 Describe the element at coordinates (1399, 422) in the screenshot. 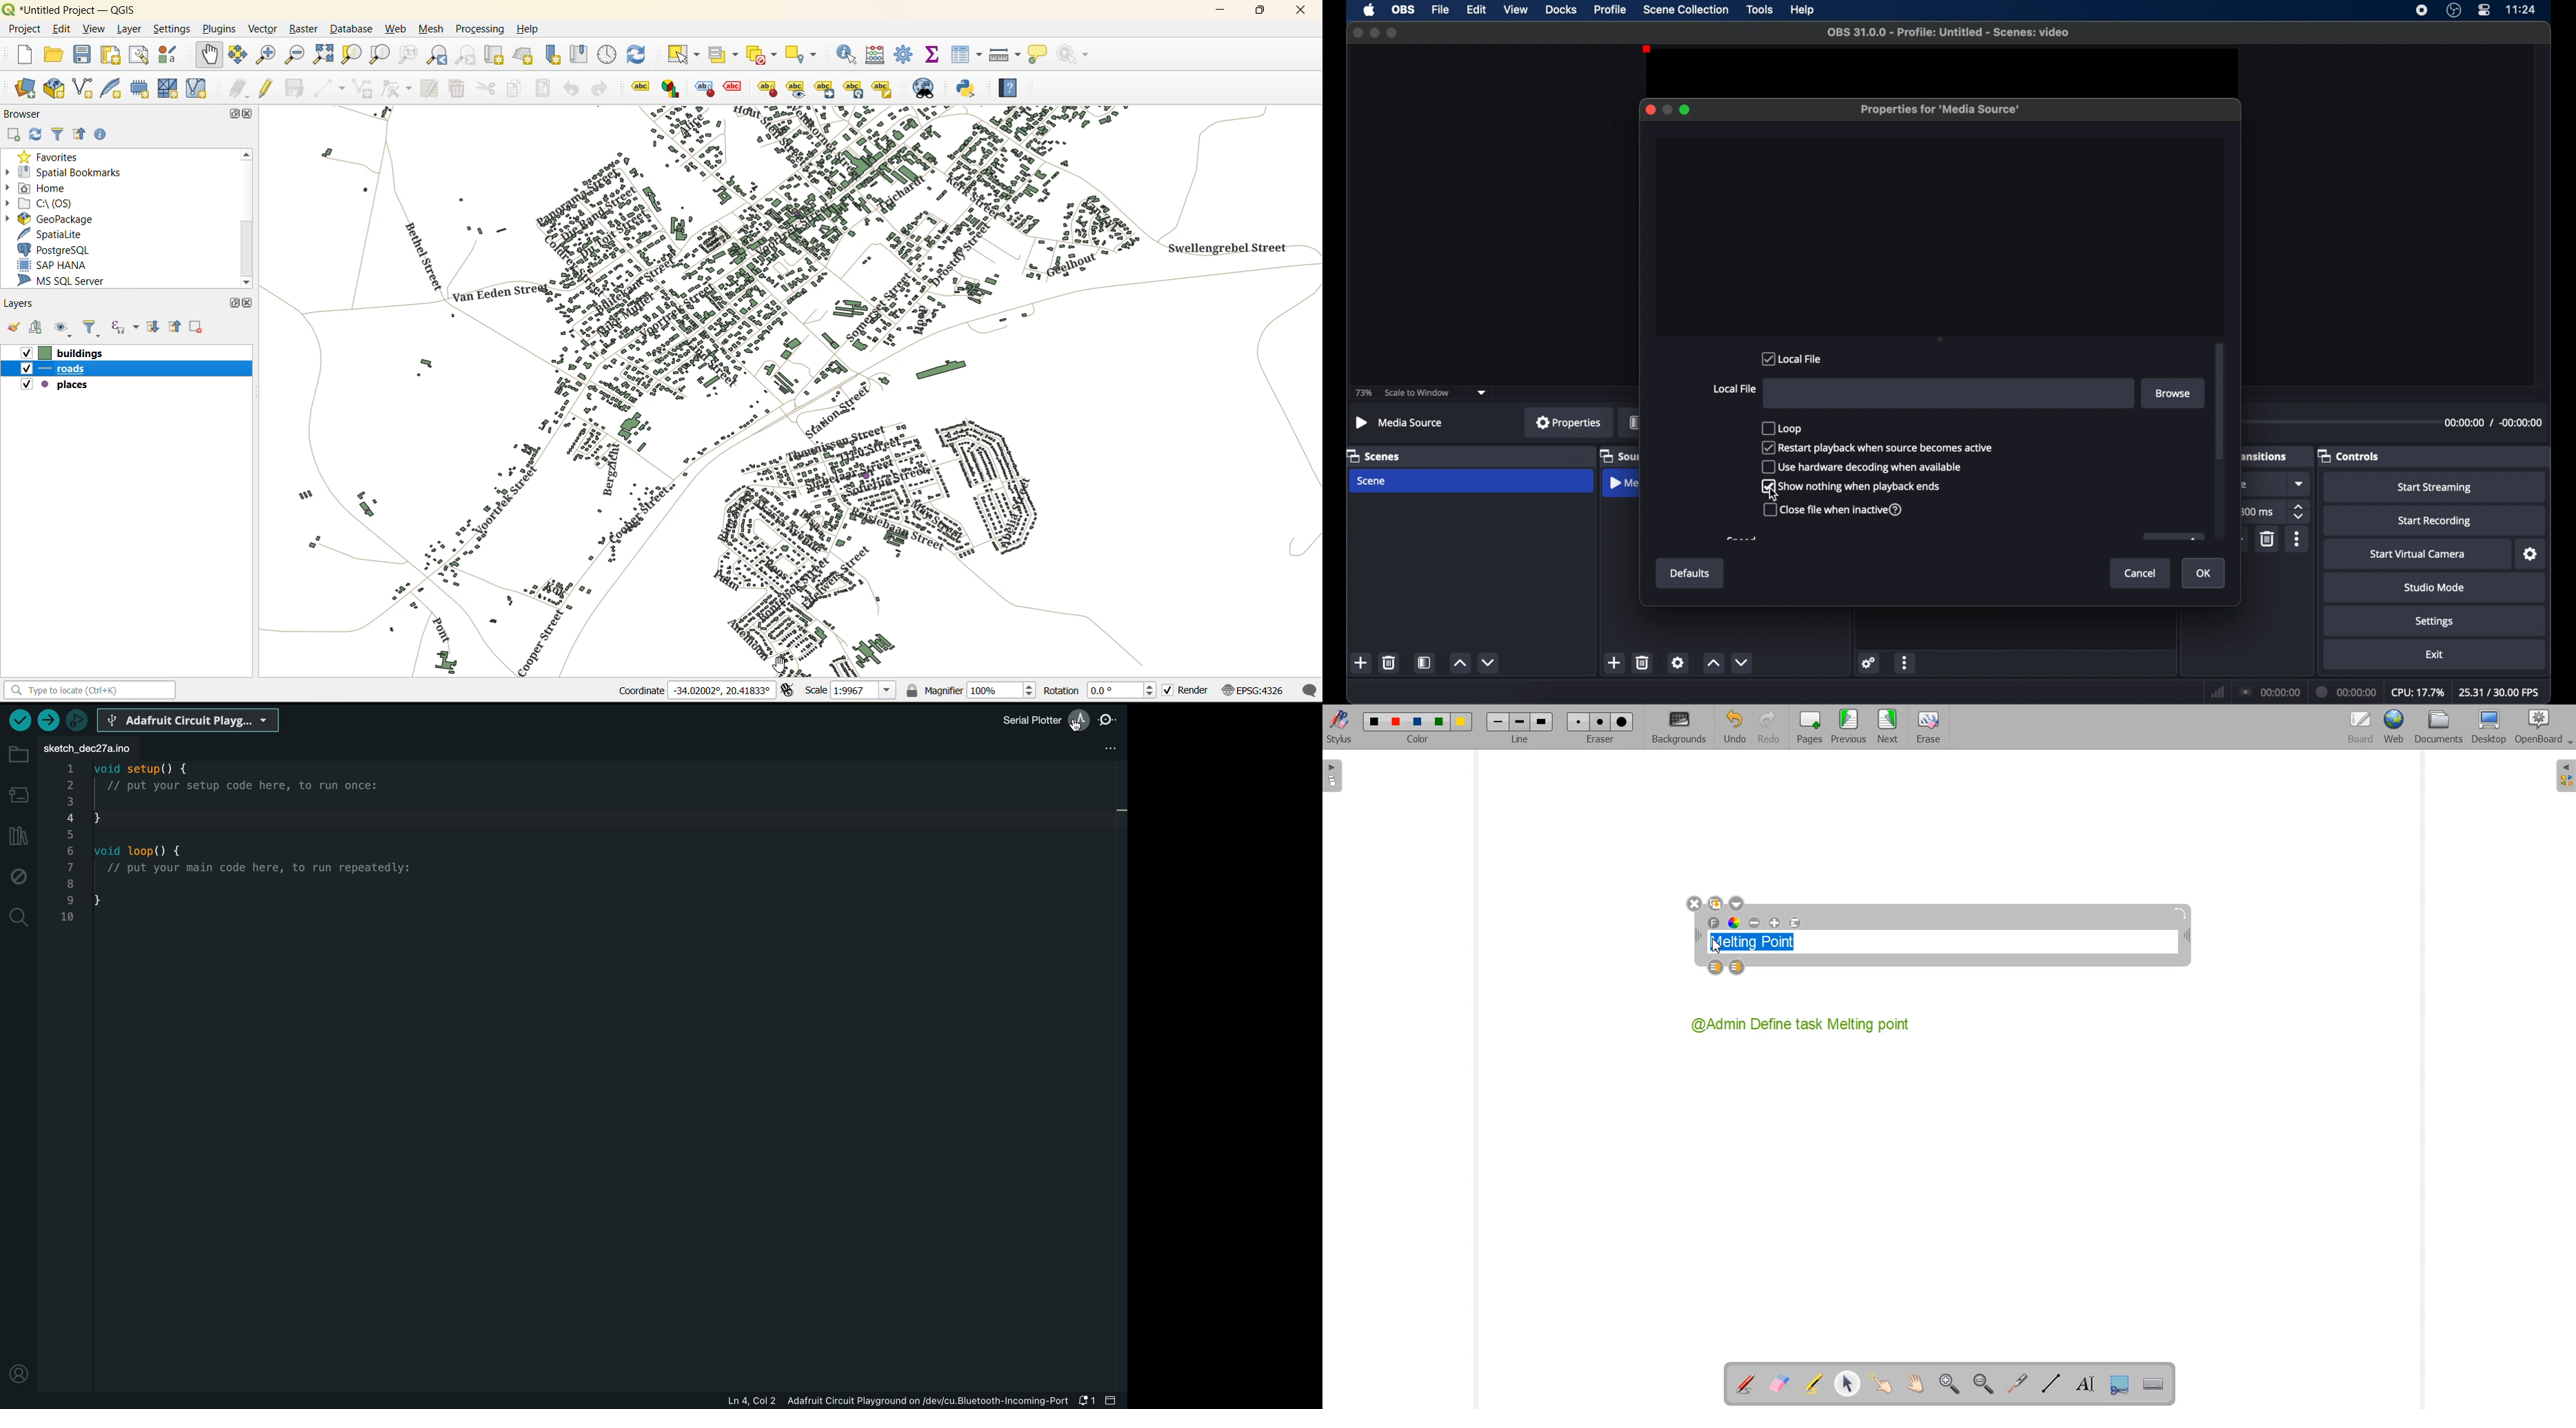

I see `no source selected` at that location.